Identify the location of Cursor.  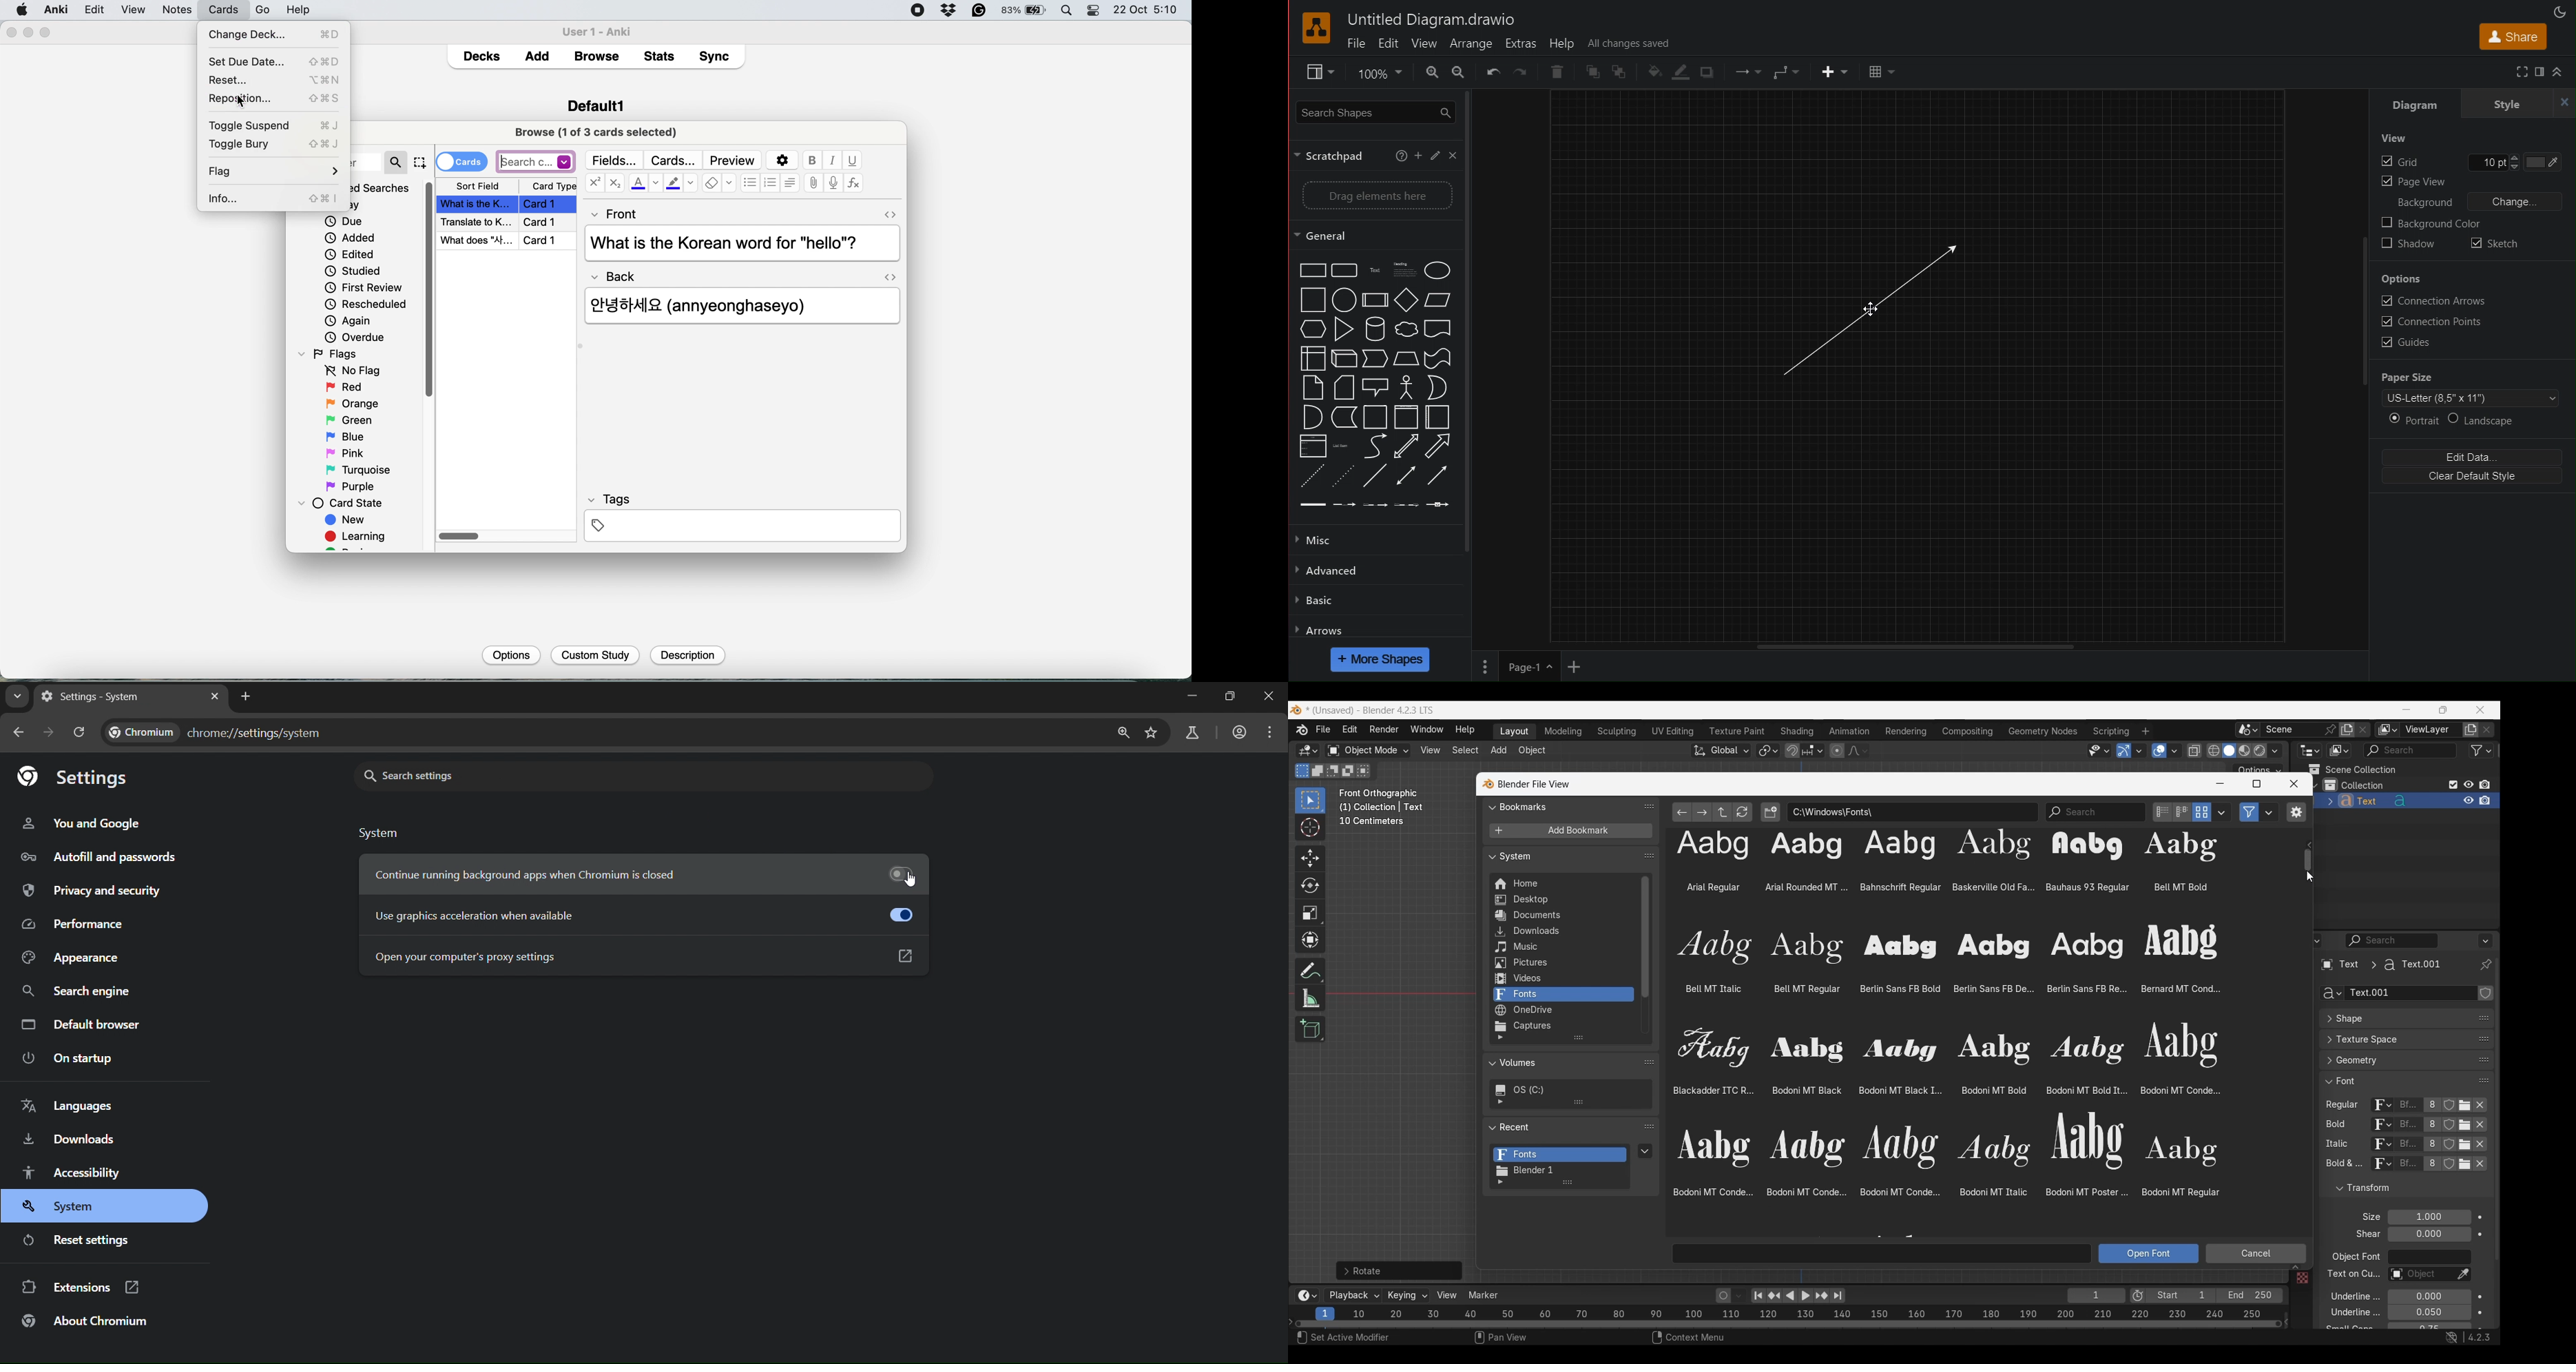
(1310, 829).